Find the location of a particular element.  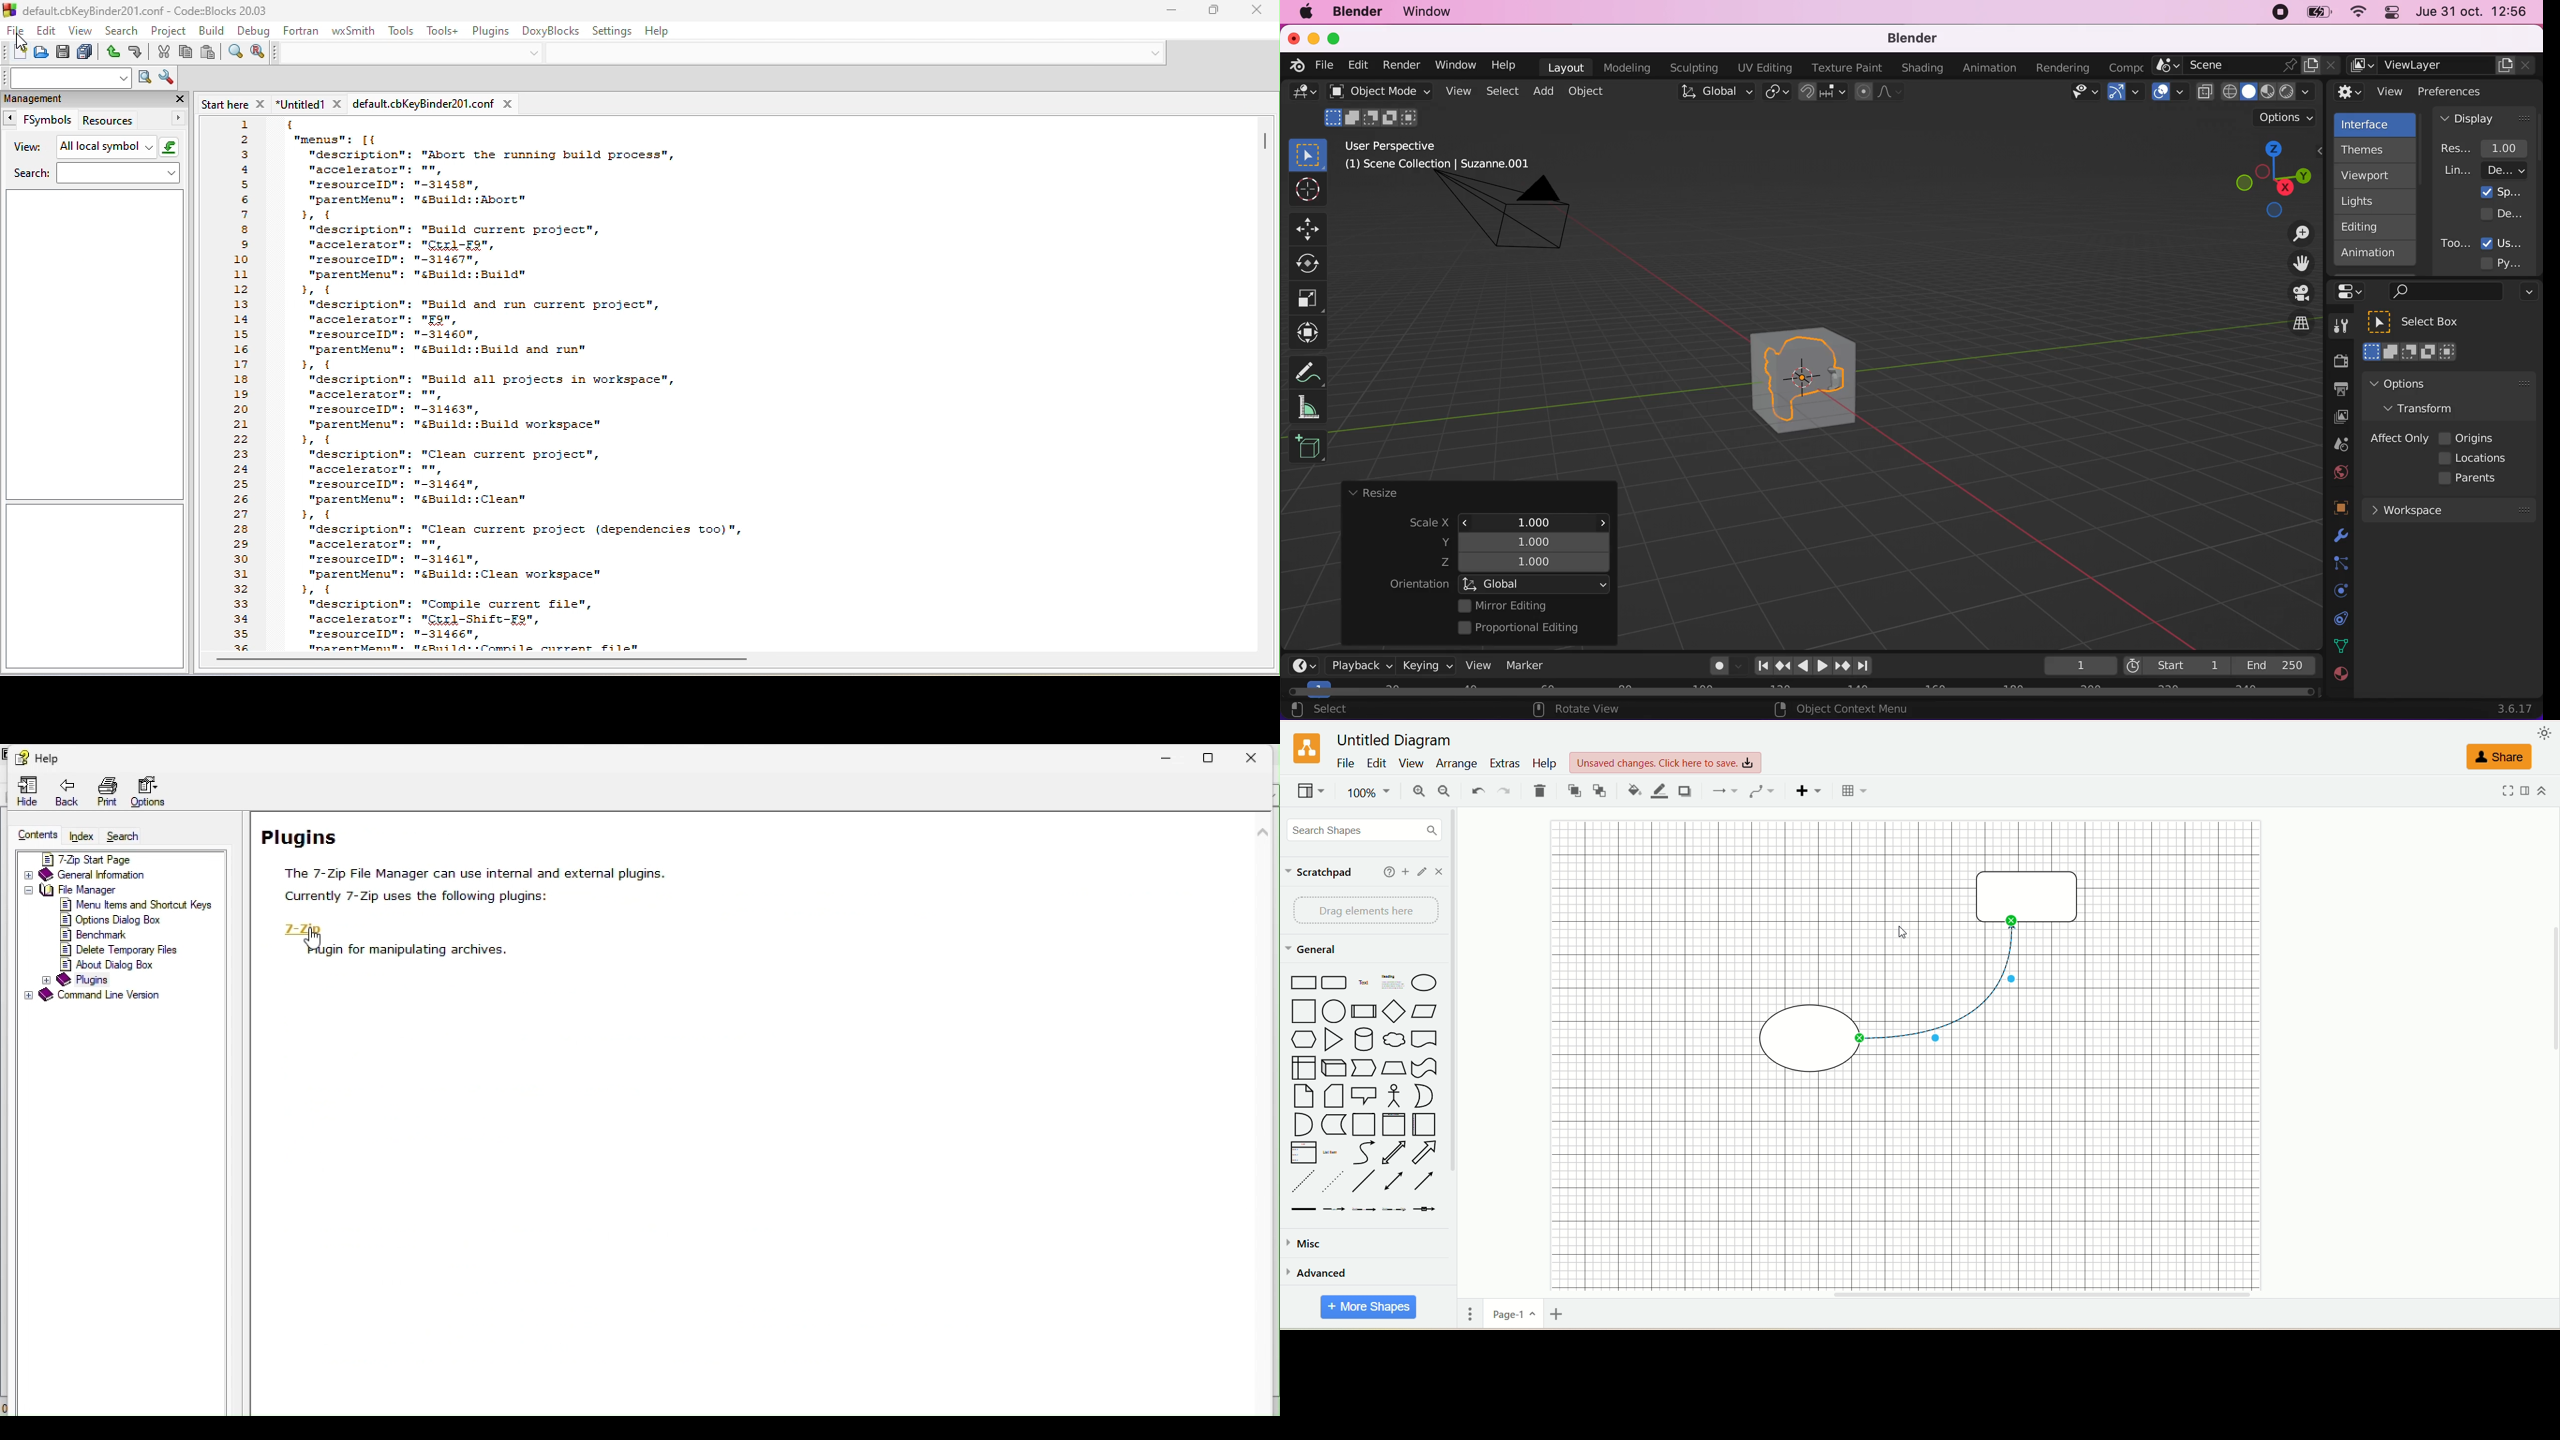

move the view is located at coordinates (2294, 264).